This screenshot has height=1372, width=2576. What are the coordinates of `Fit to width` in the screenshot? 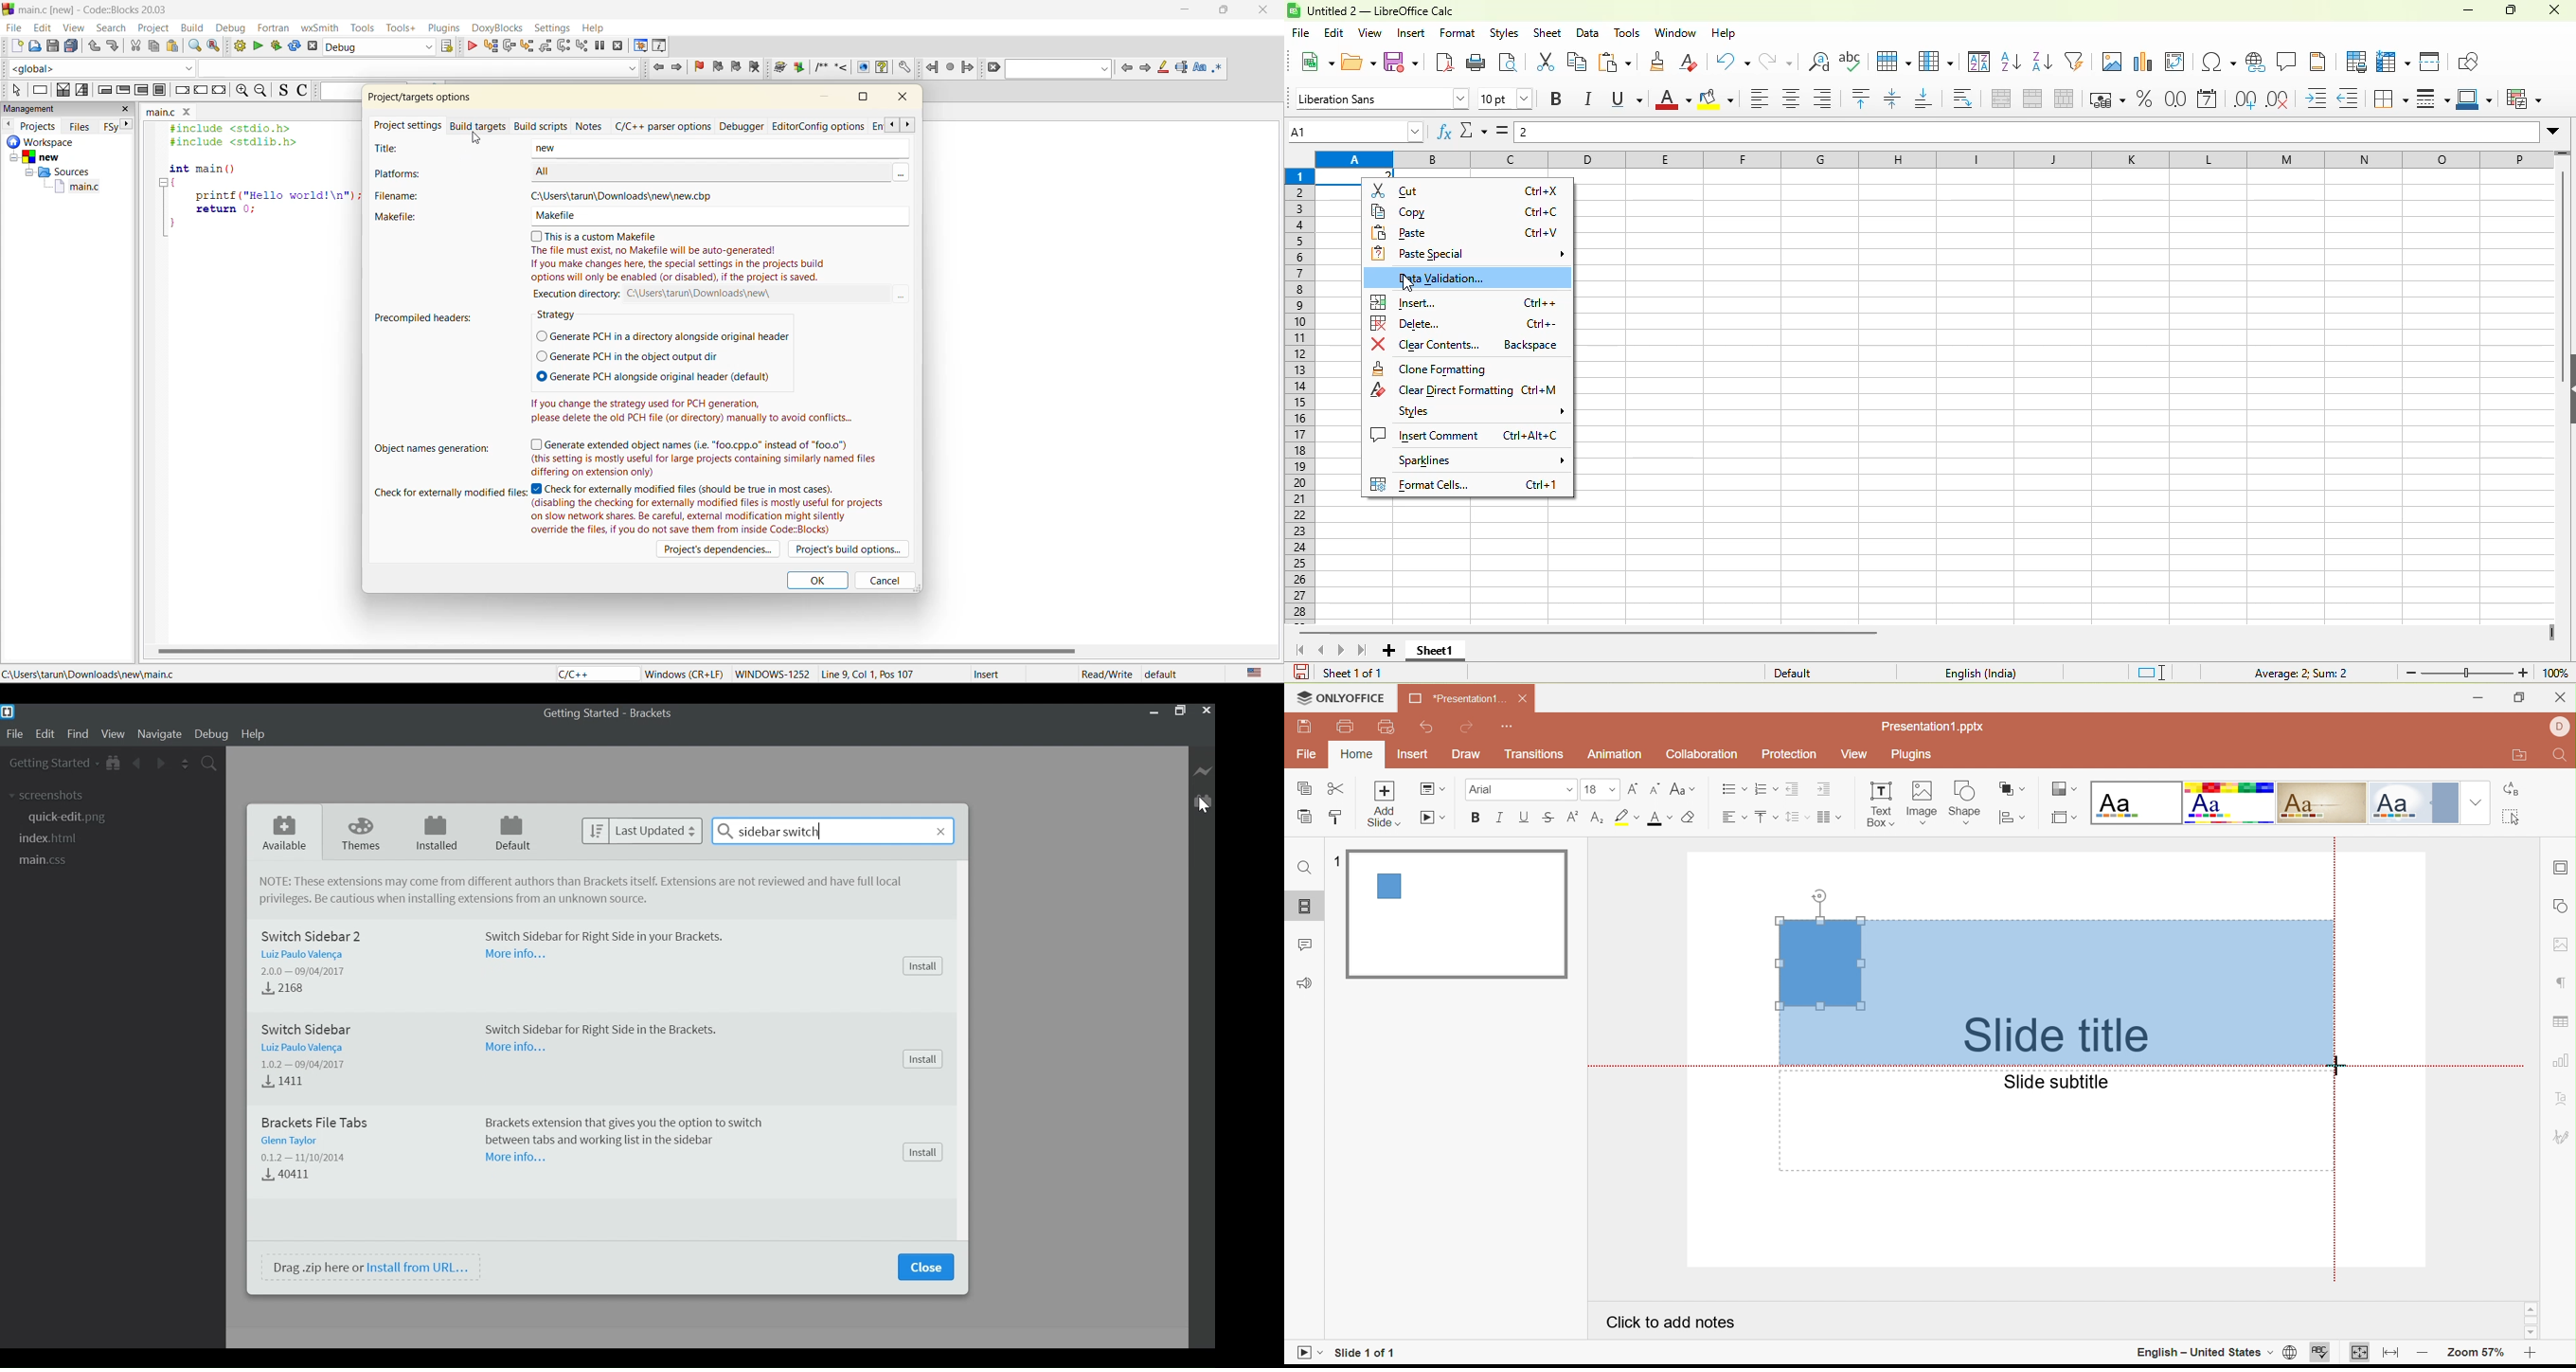 It's located at (2391, 1354).